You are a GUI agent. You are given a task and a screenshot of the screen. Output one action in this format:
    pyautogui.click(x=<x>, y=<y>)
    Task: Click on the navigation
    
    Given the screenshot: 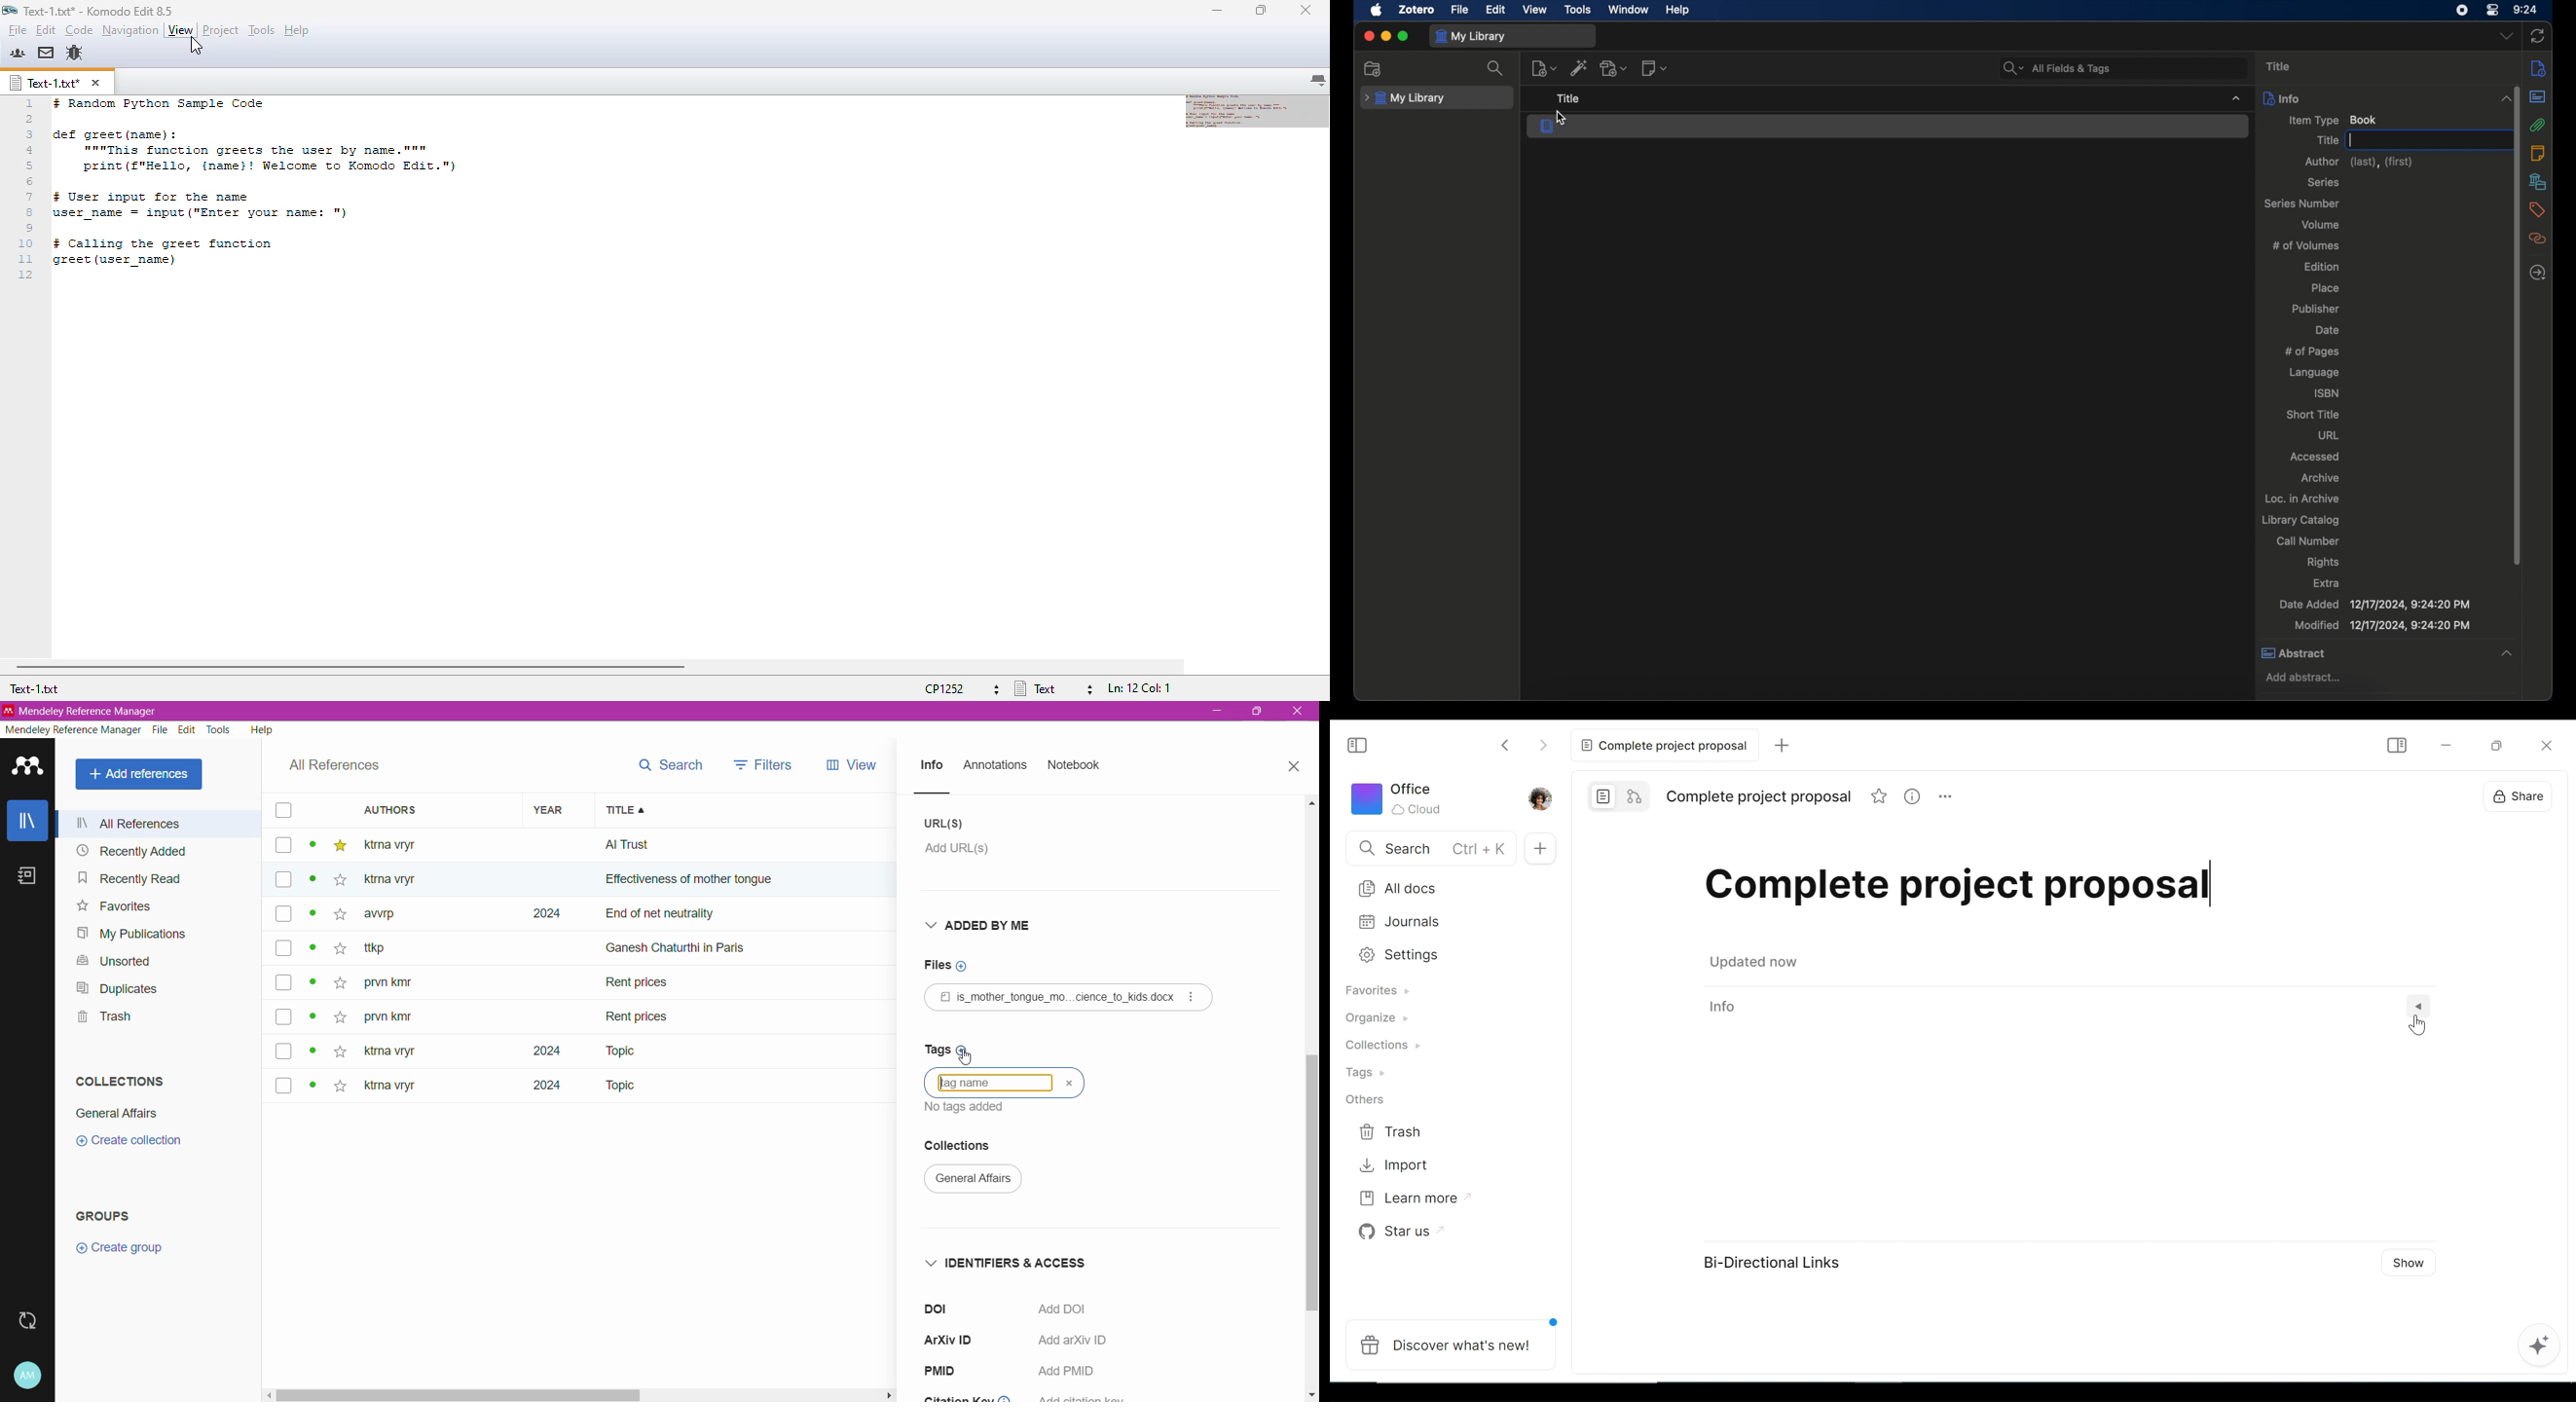 What is the action you would take?
    pyautogui.click(x=130, y=30)
    